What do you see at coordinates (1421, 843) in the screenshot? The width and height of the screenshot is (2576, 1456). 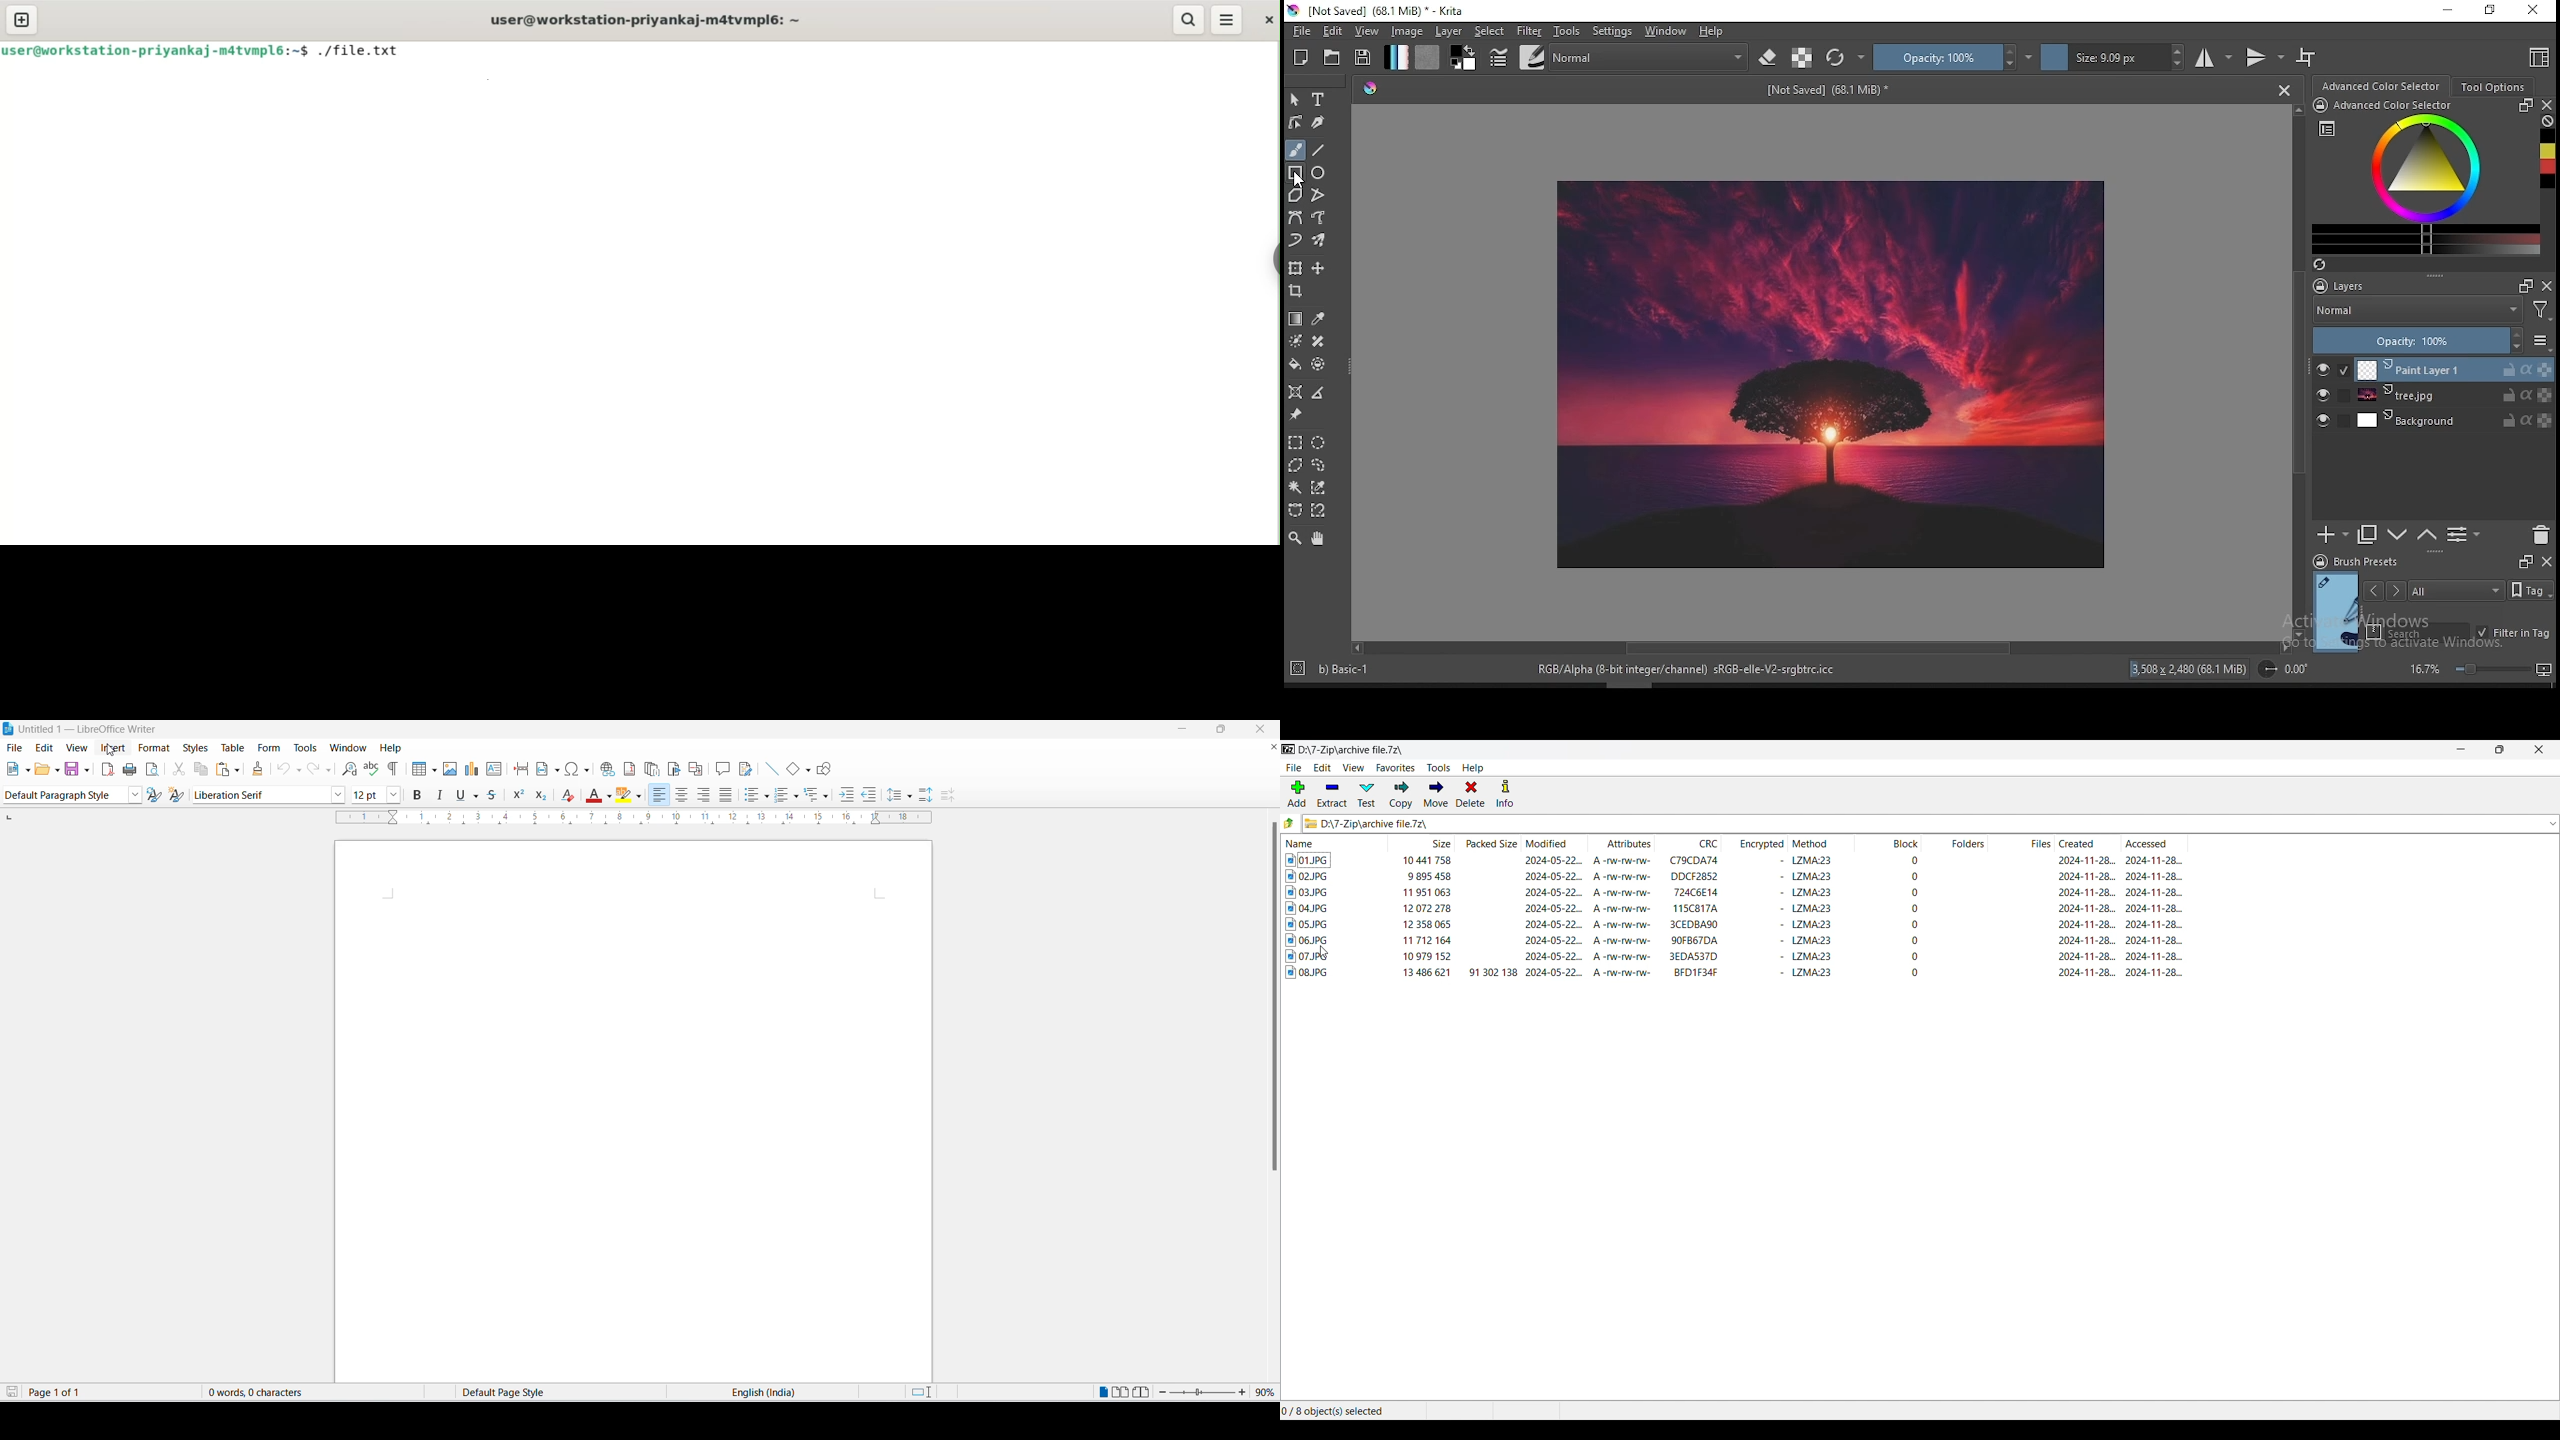 I see `Size column` at bounding box center [1421, 843].